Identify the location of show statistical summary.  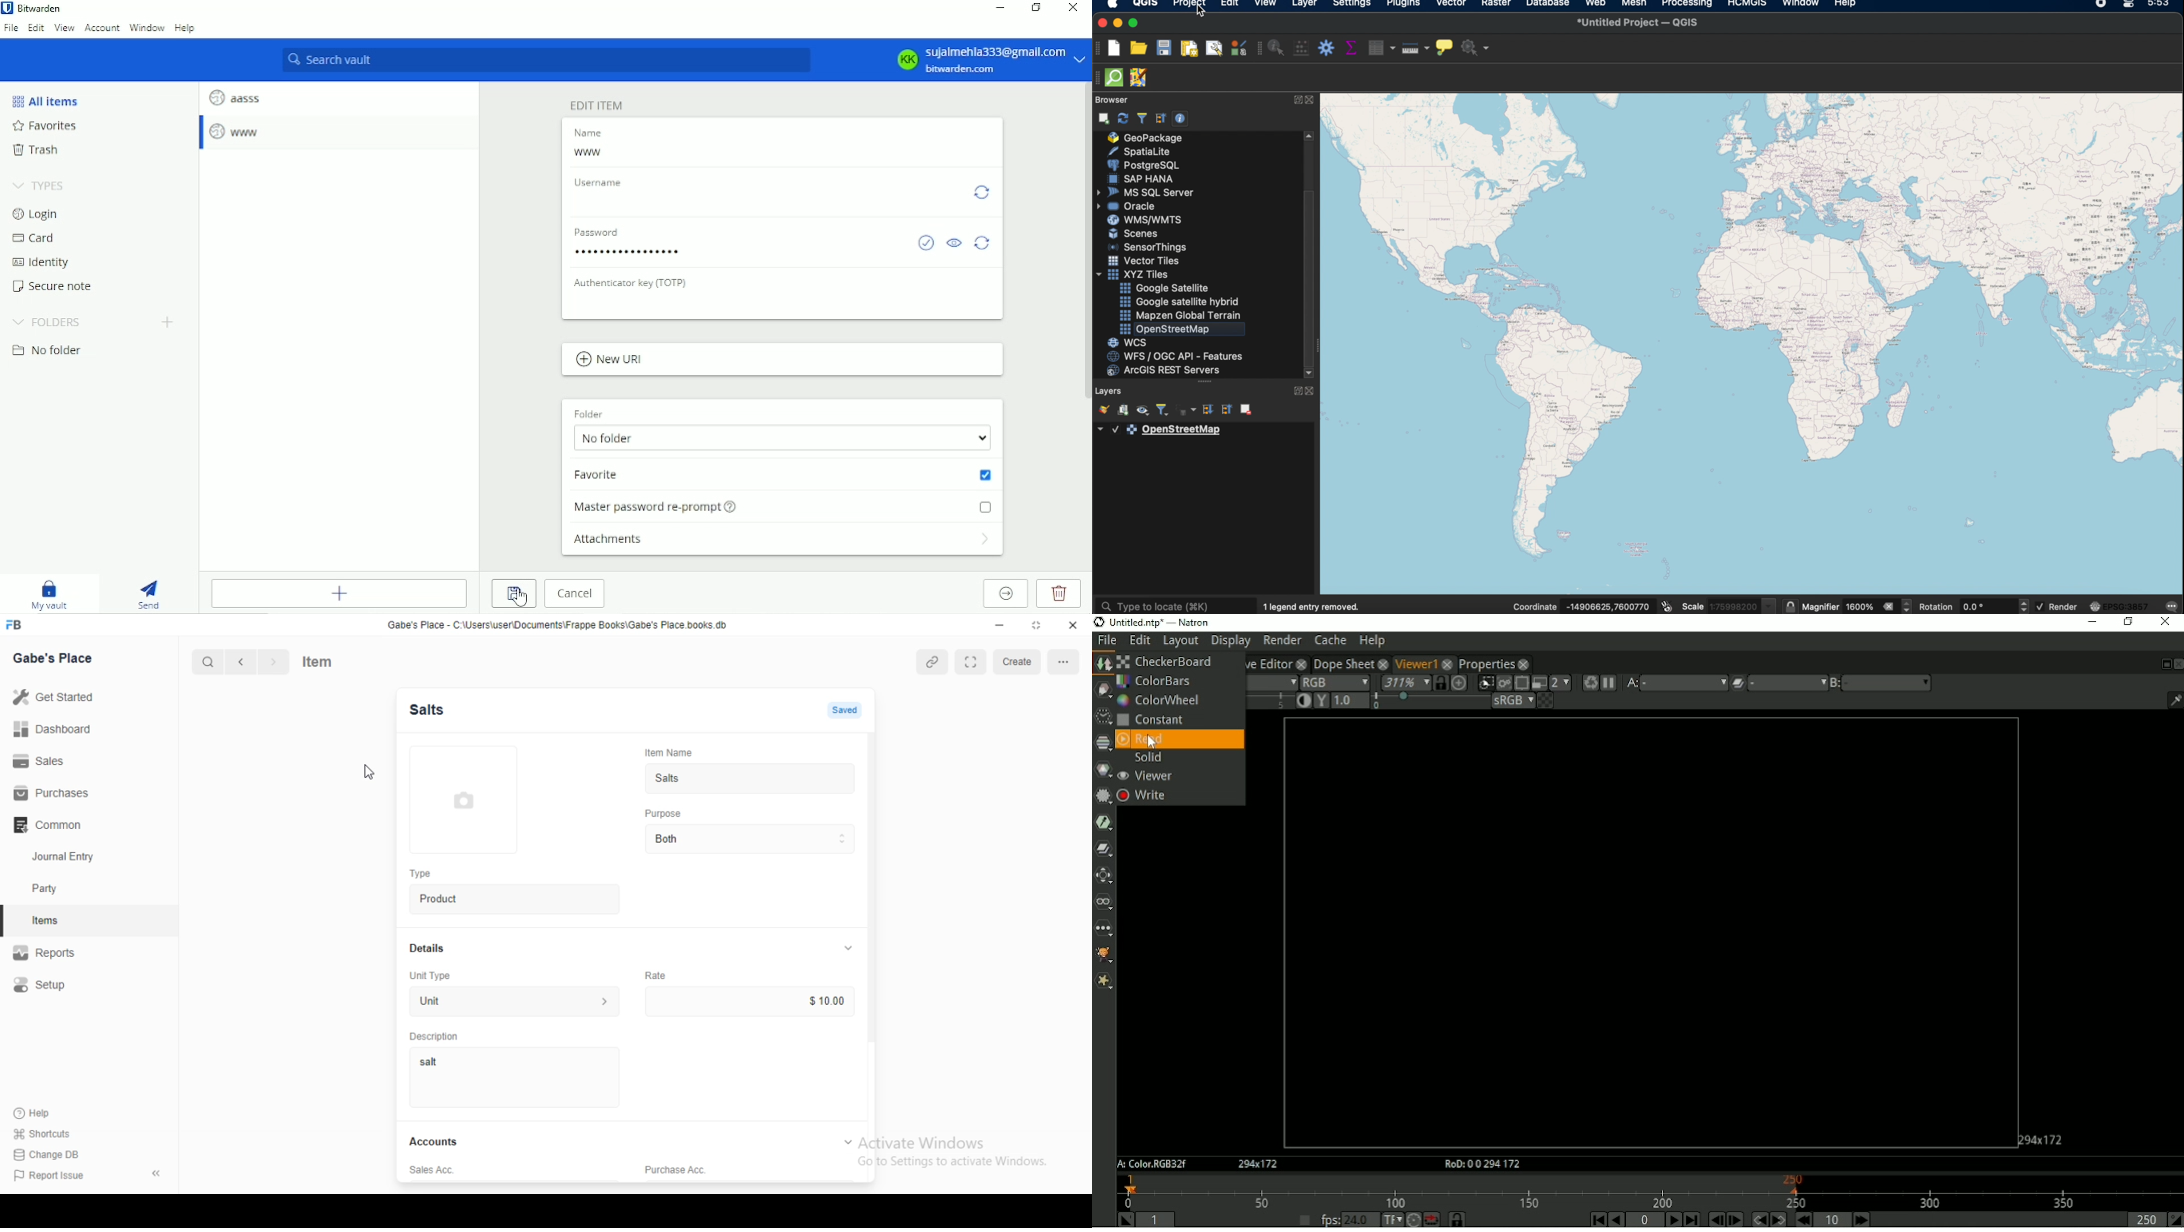
(1351, 46).